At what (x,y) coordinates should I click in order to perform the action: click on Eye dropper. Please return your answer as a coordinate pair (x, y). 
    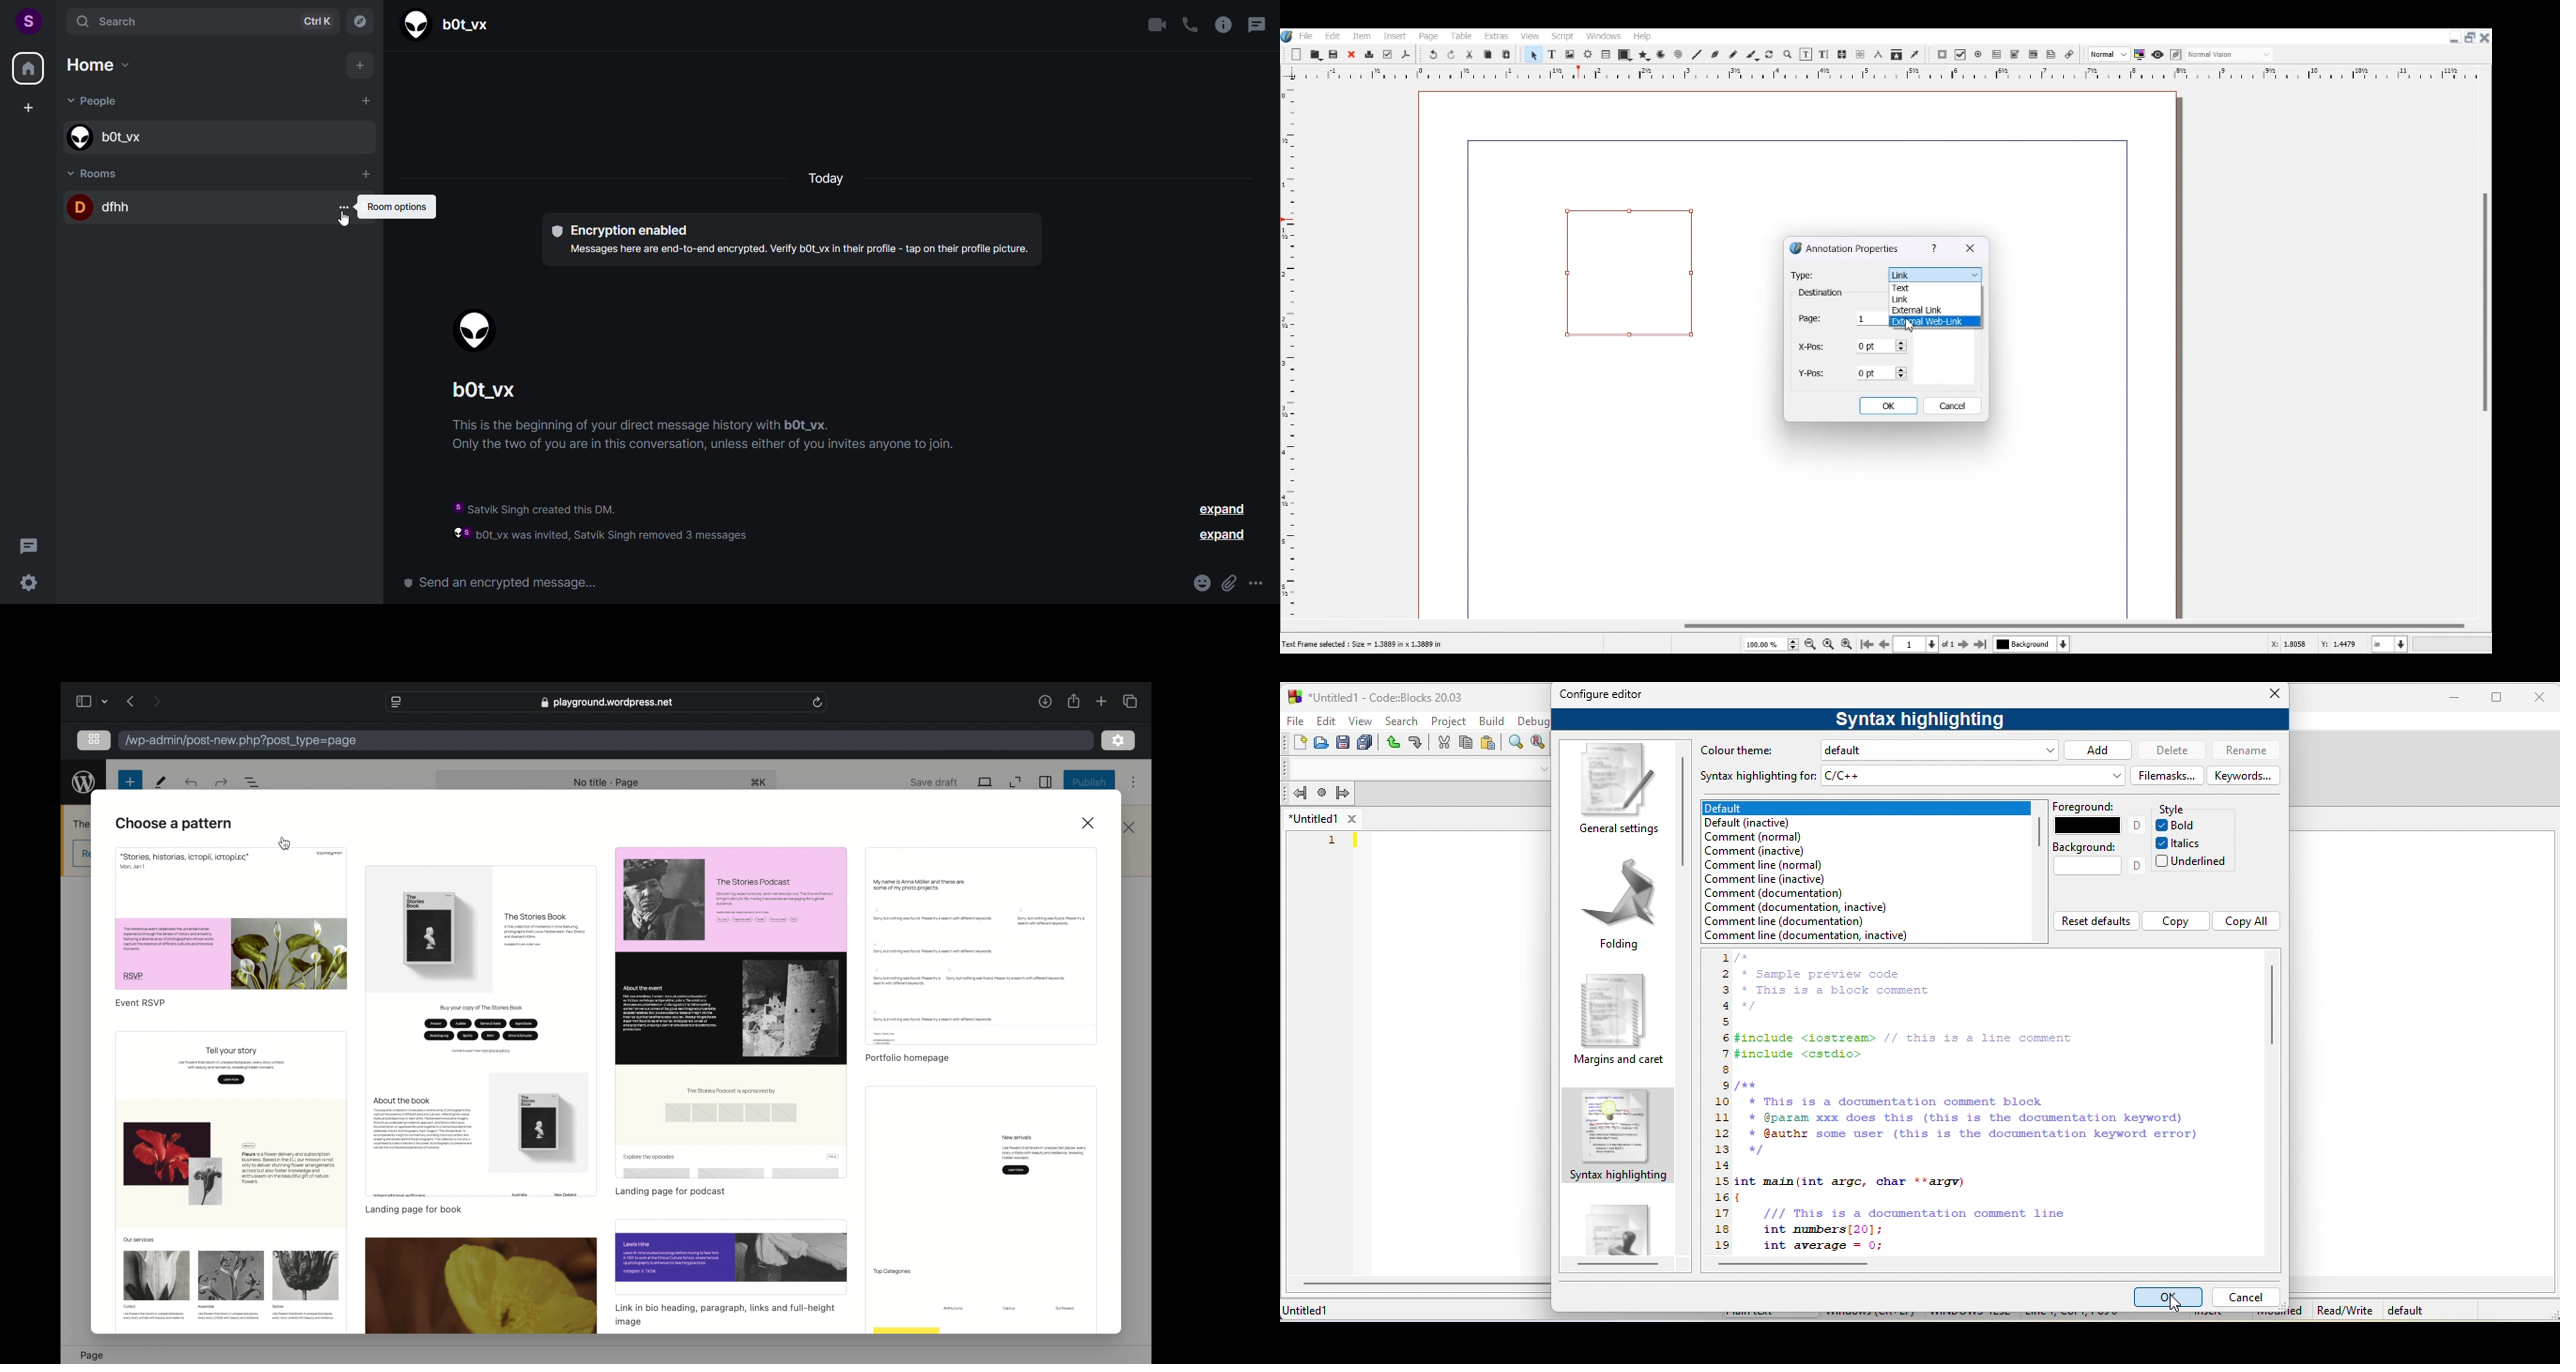
    Looking at the image, I should click on (1915, 54).